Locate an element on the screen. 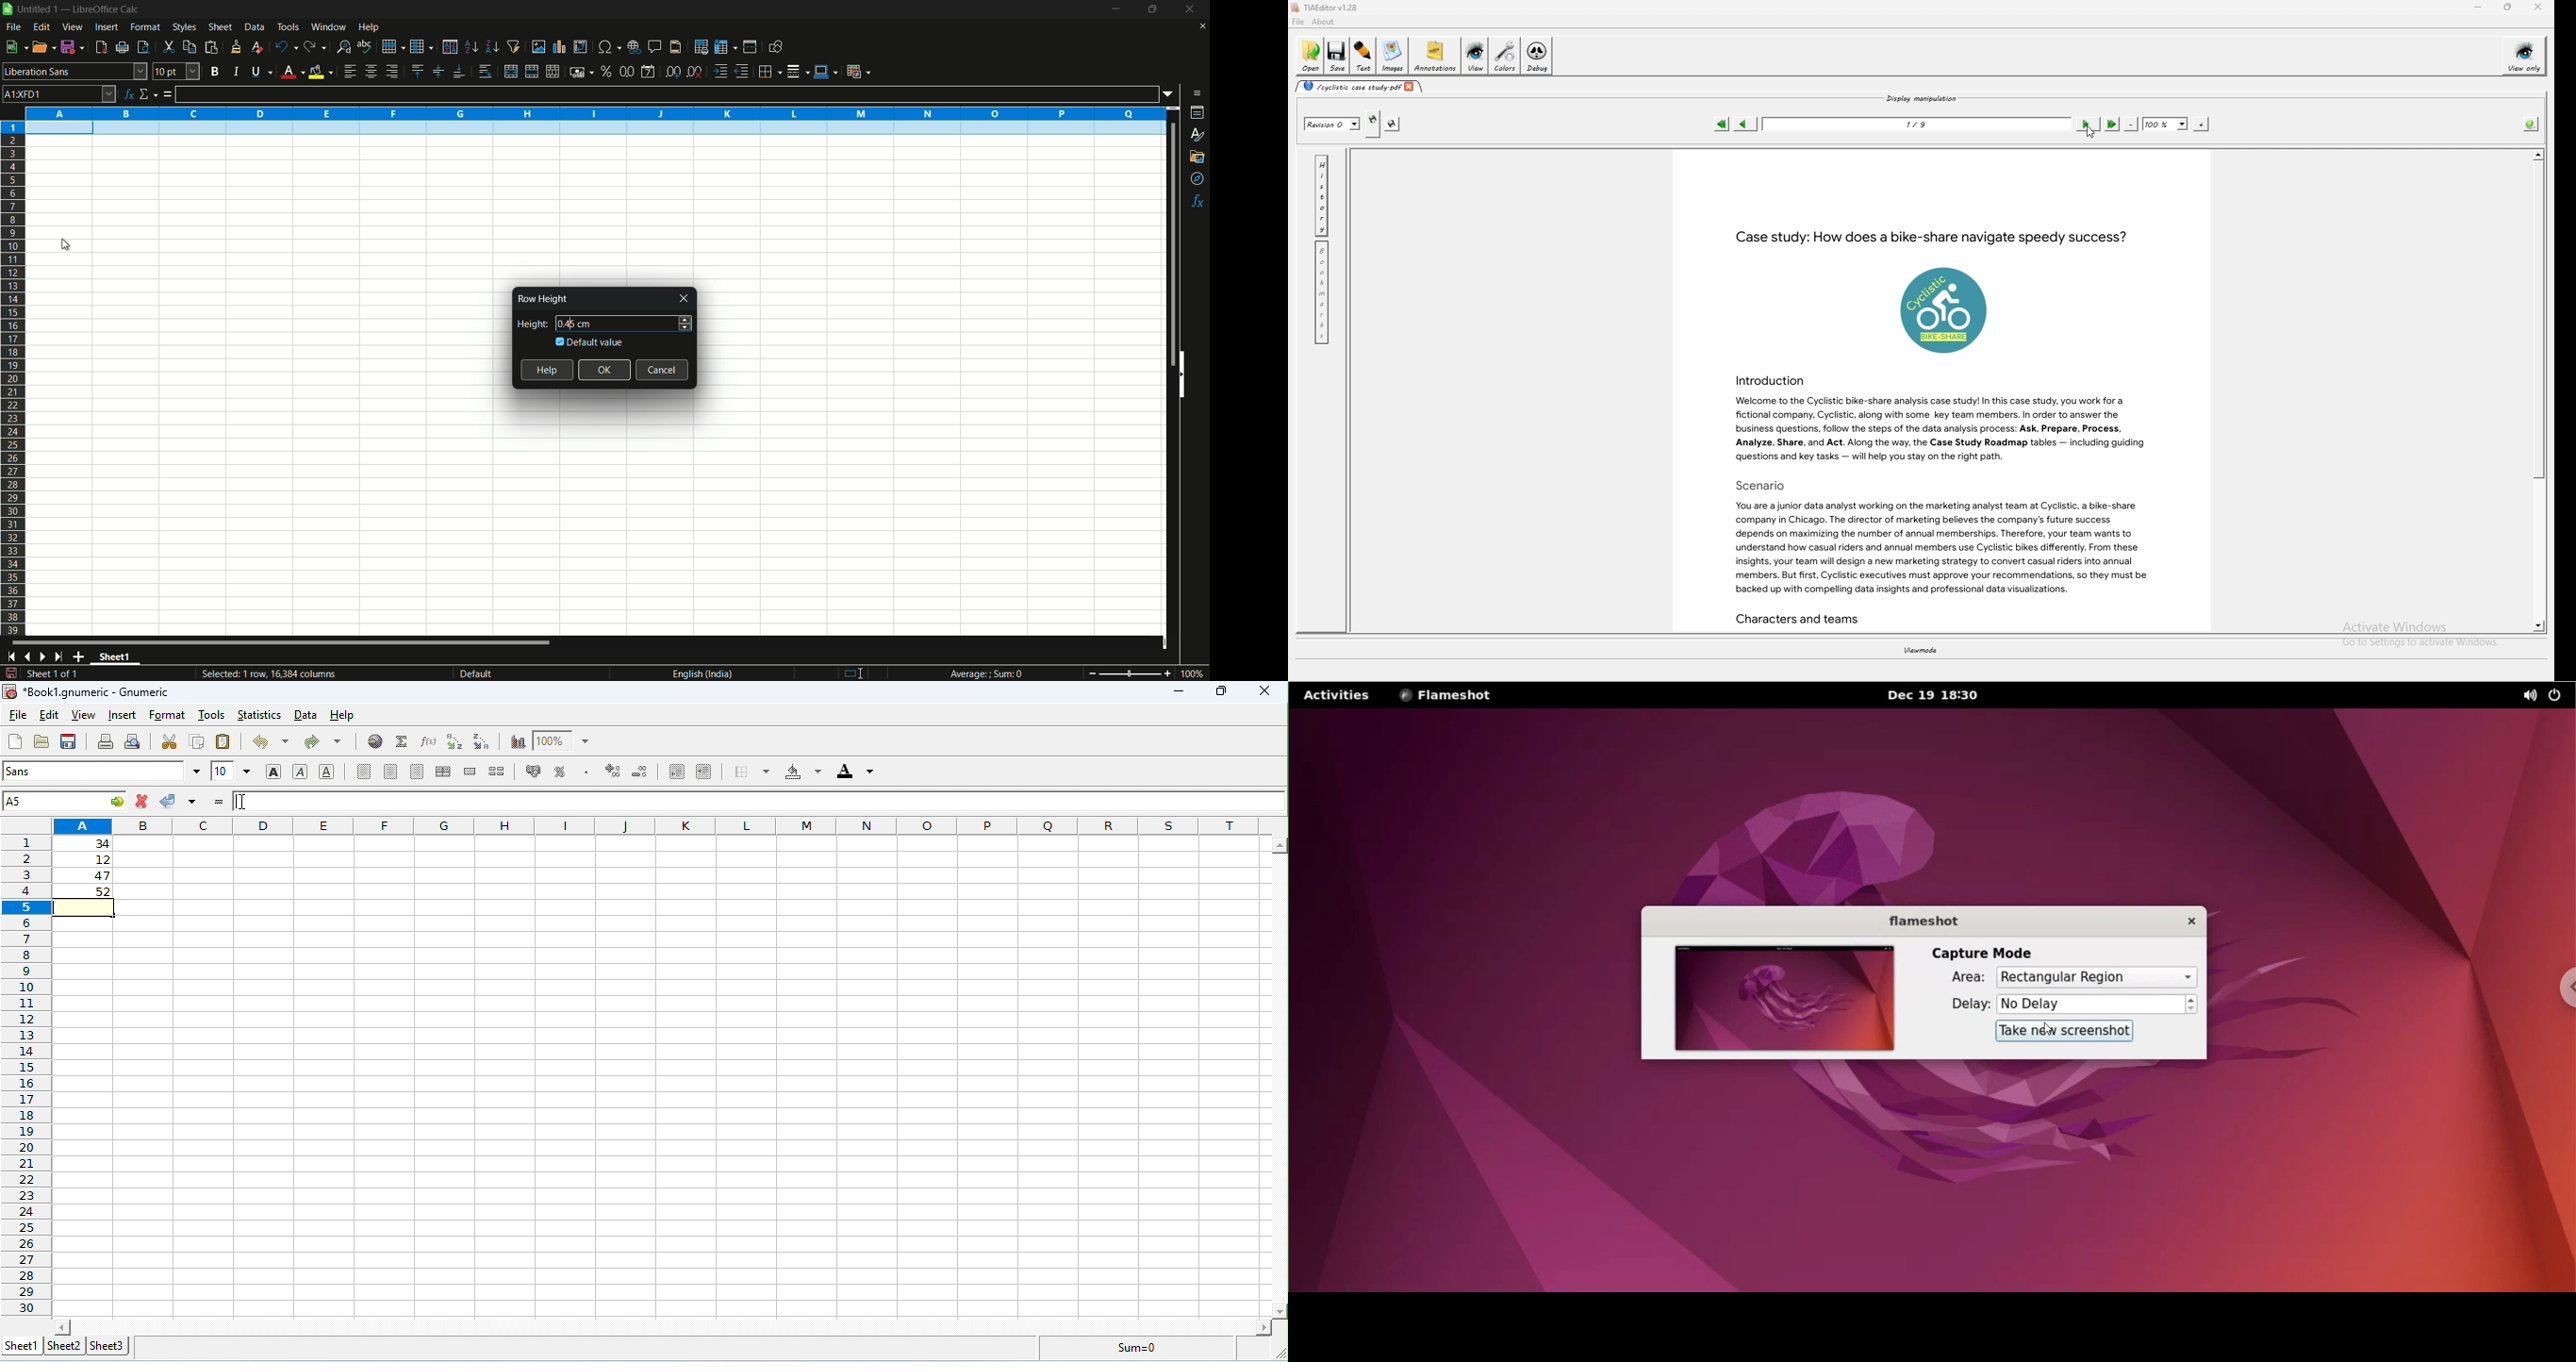 Image resolution: width=2576 pixels, height=1372 pixels. column is located at coordinates (422, 47).